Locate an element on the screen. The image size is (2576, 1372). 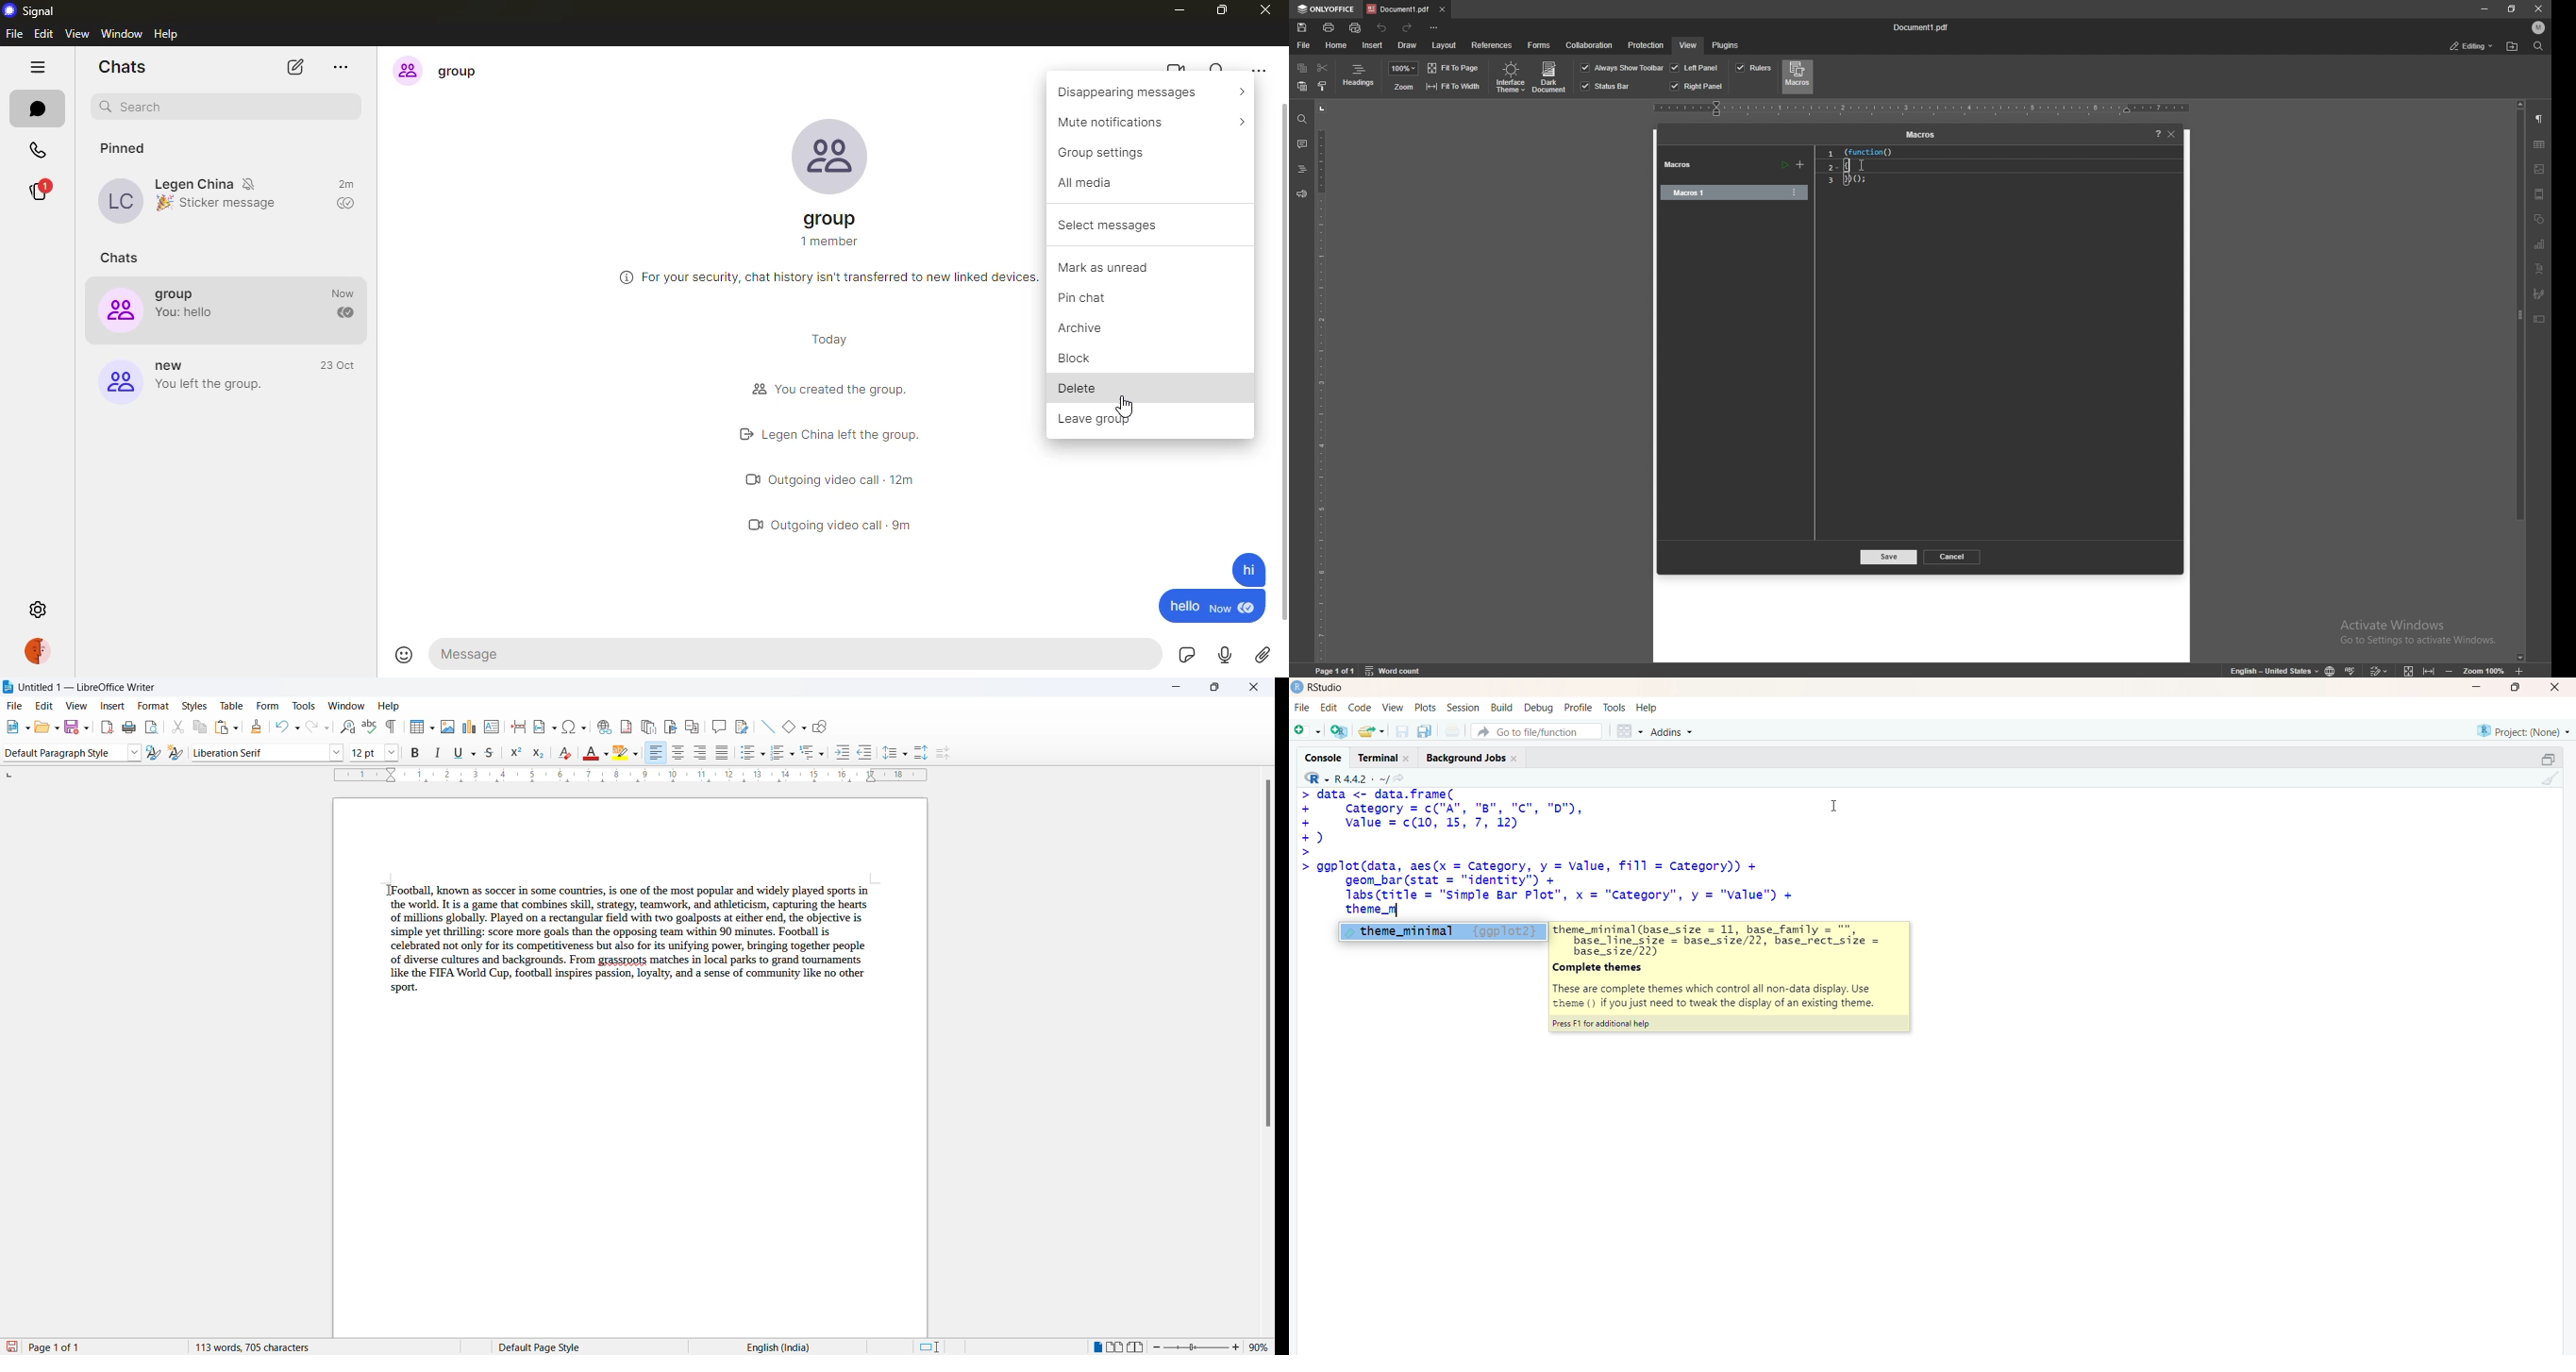
create a project is located at coordinates (1339, 730).